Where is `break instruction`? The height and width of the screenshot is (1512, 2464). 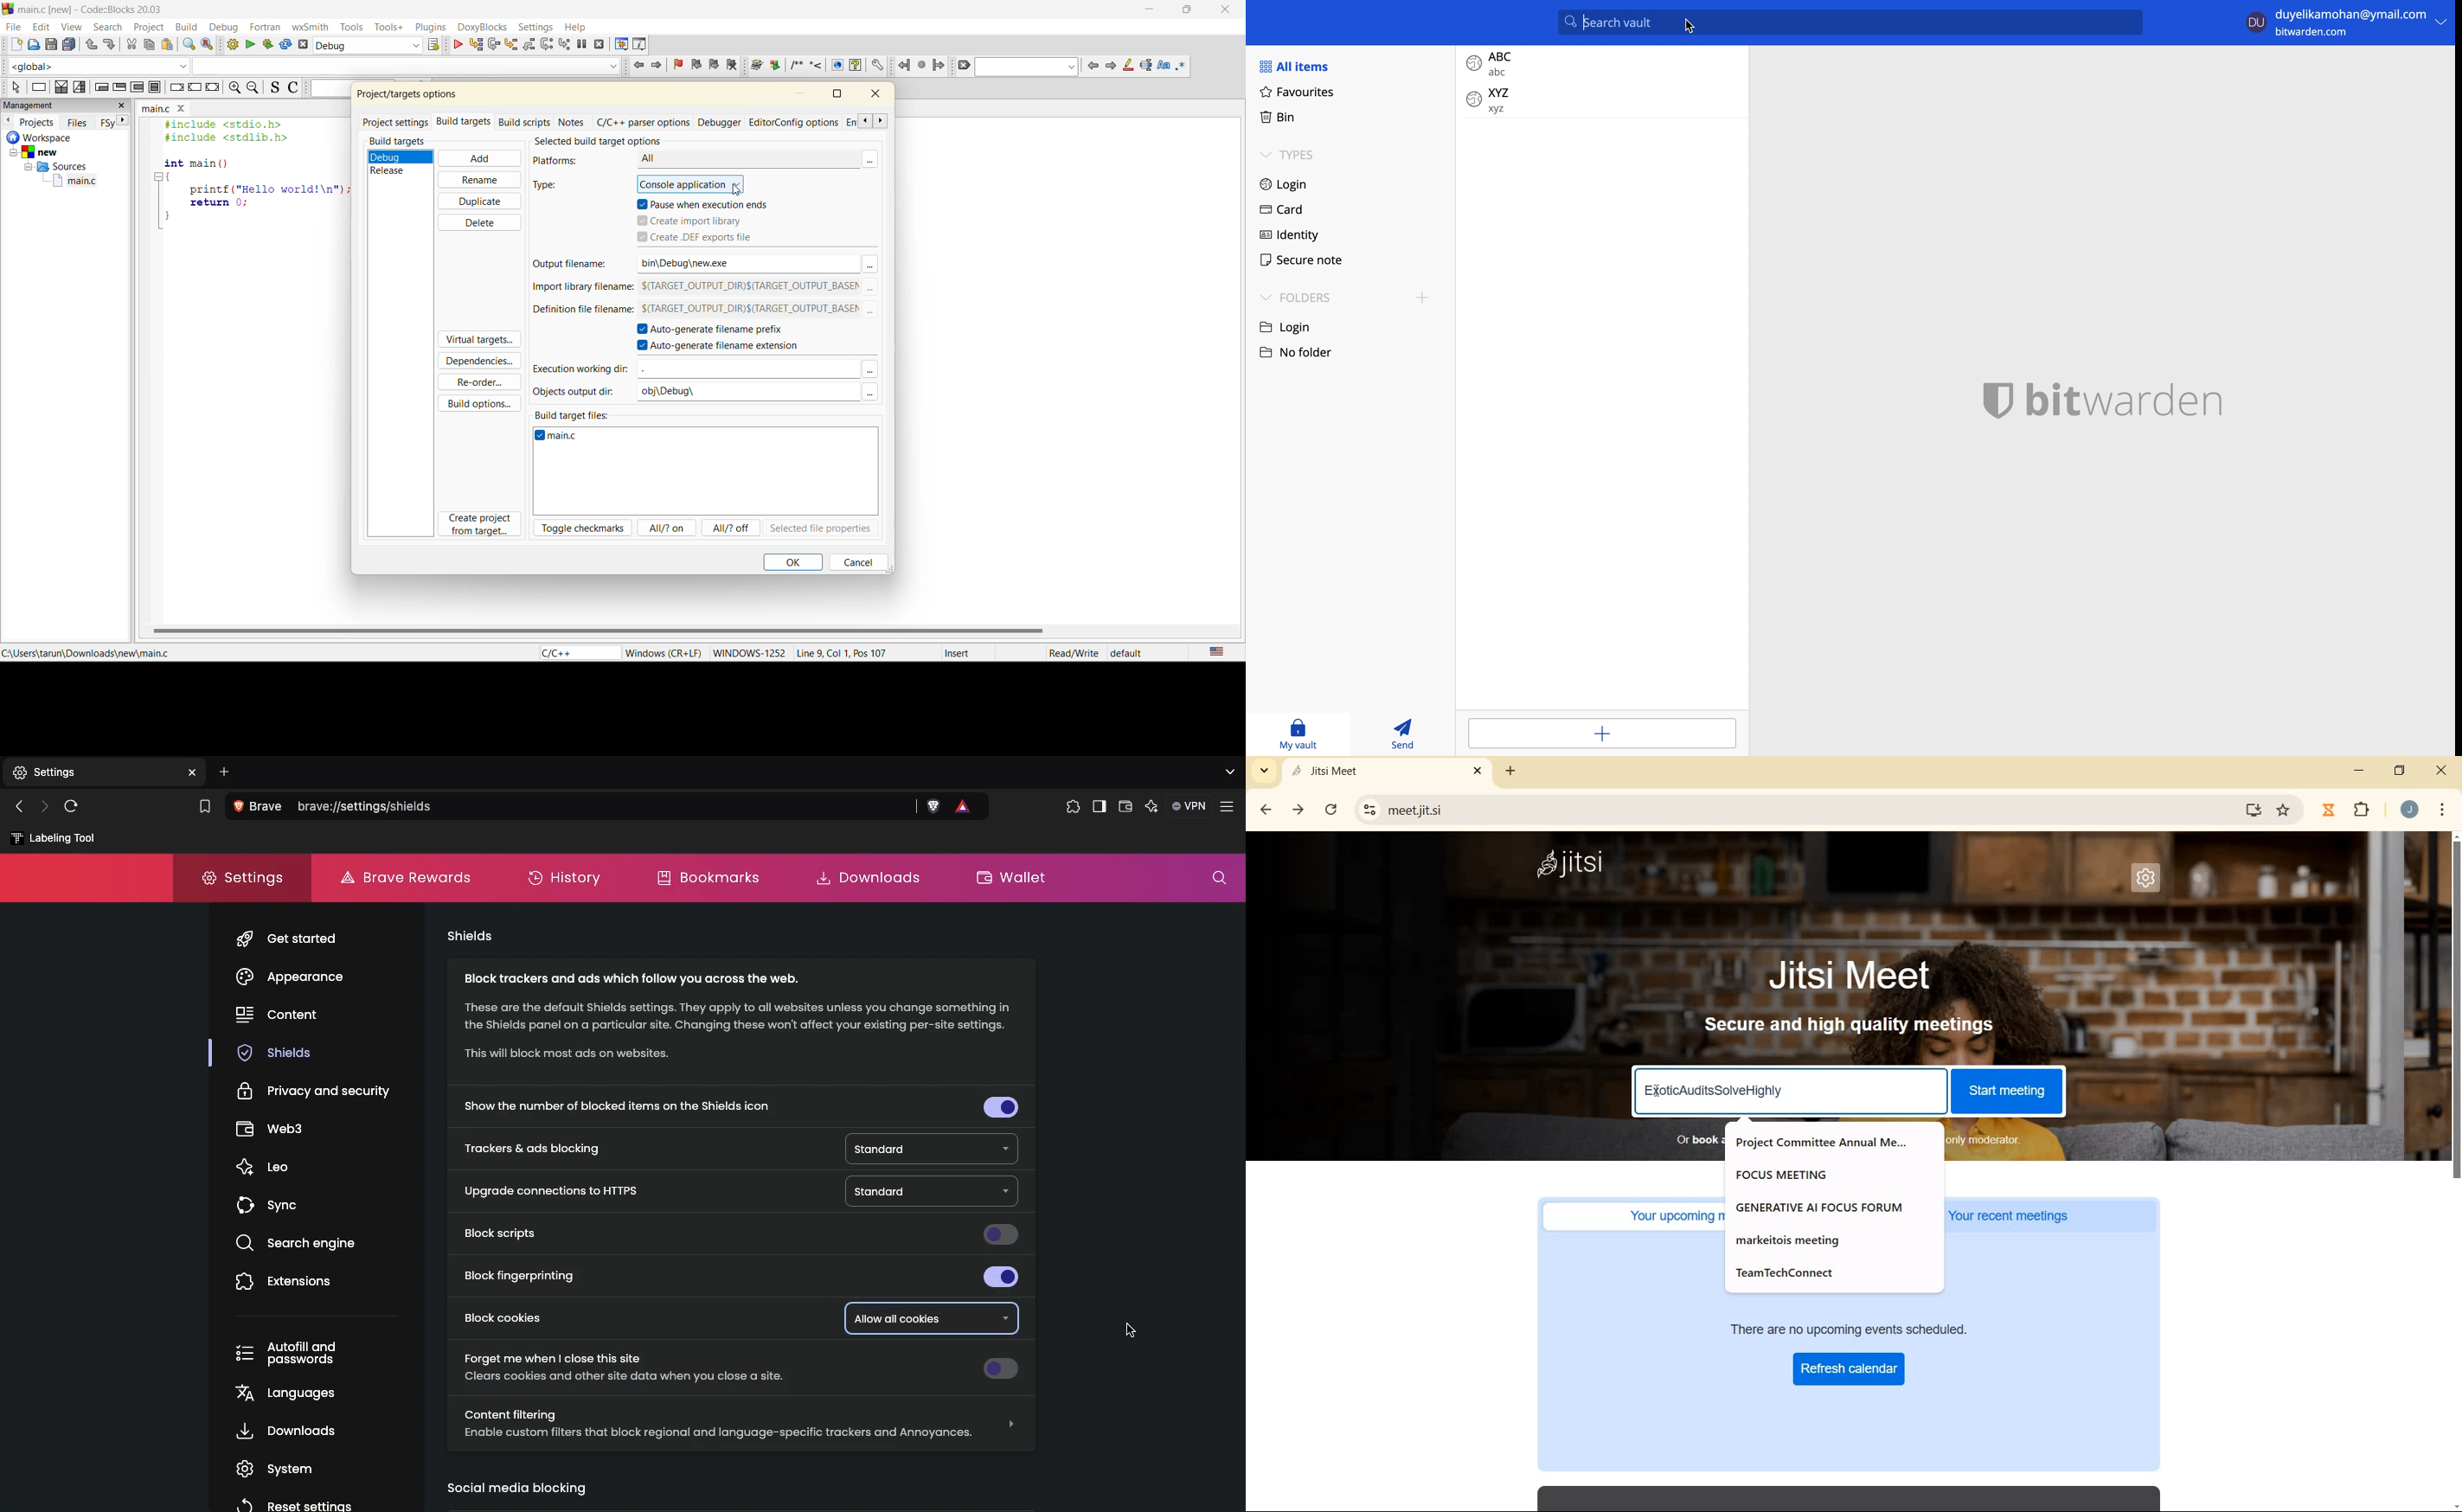
break instruction is located at coordinates (176, 88).